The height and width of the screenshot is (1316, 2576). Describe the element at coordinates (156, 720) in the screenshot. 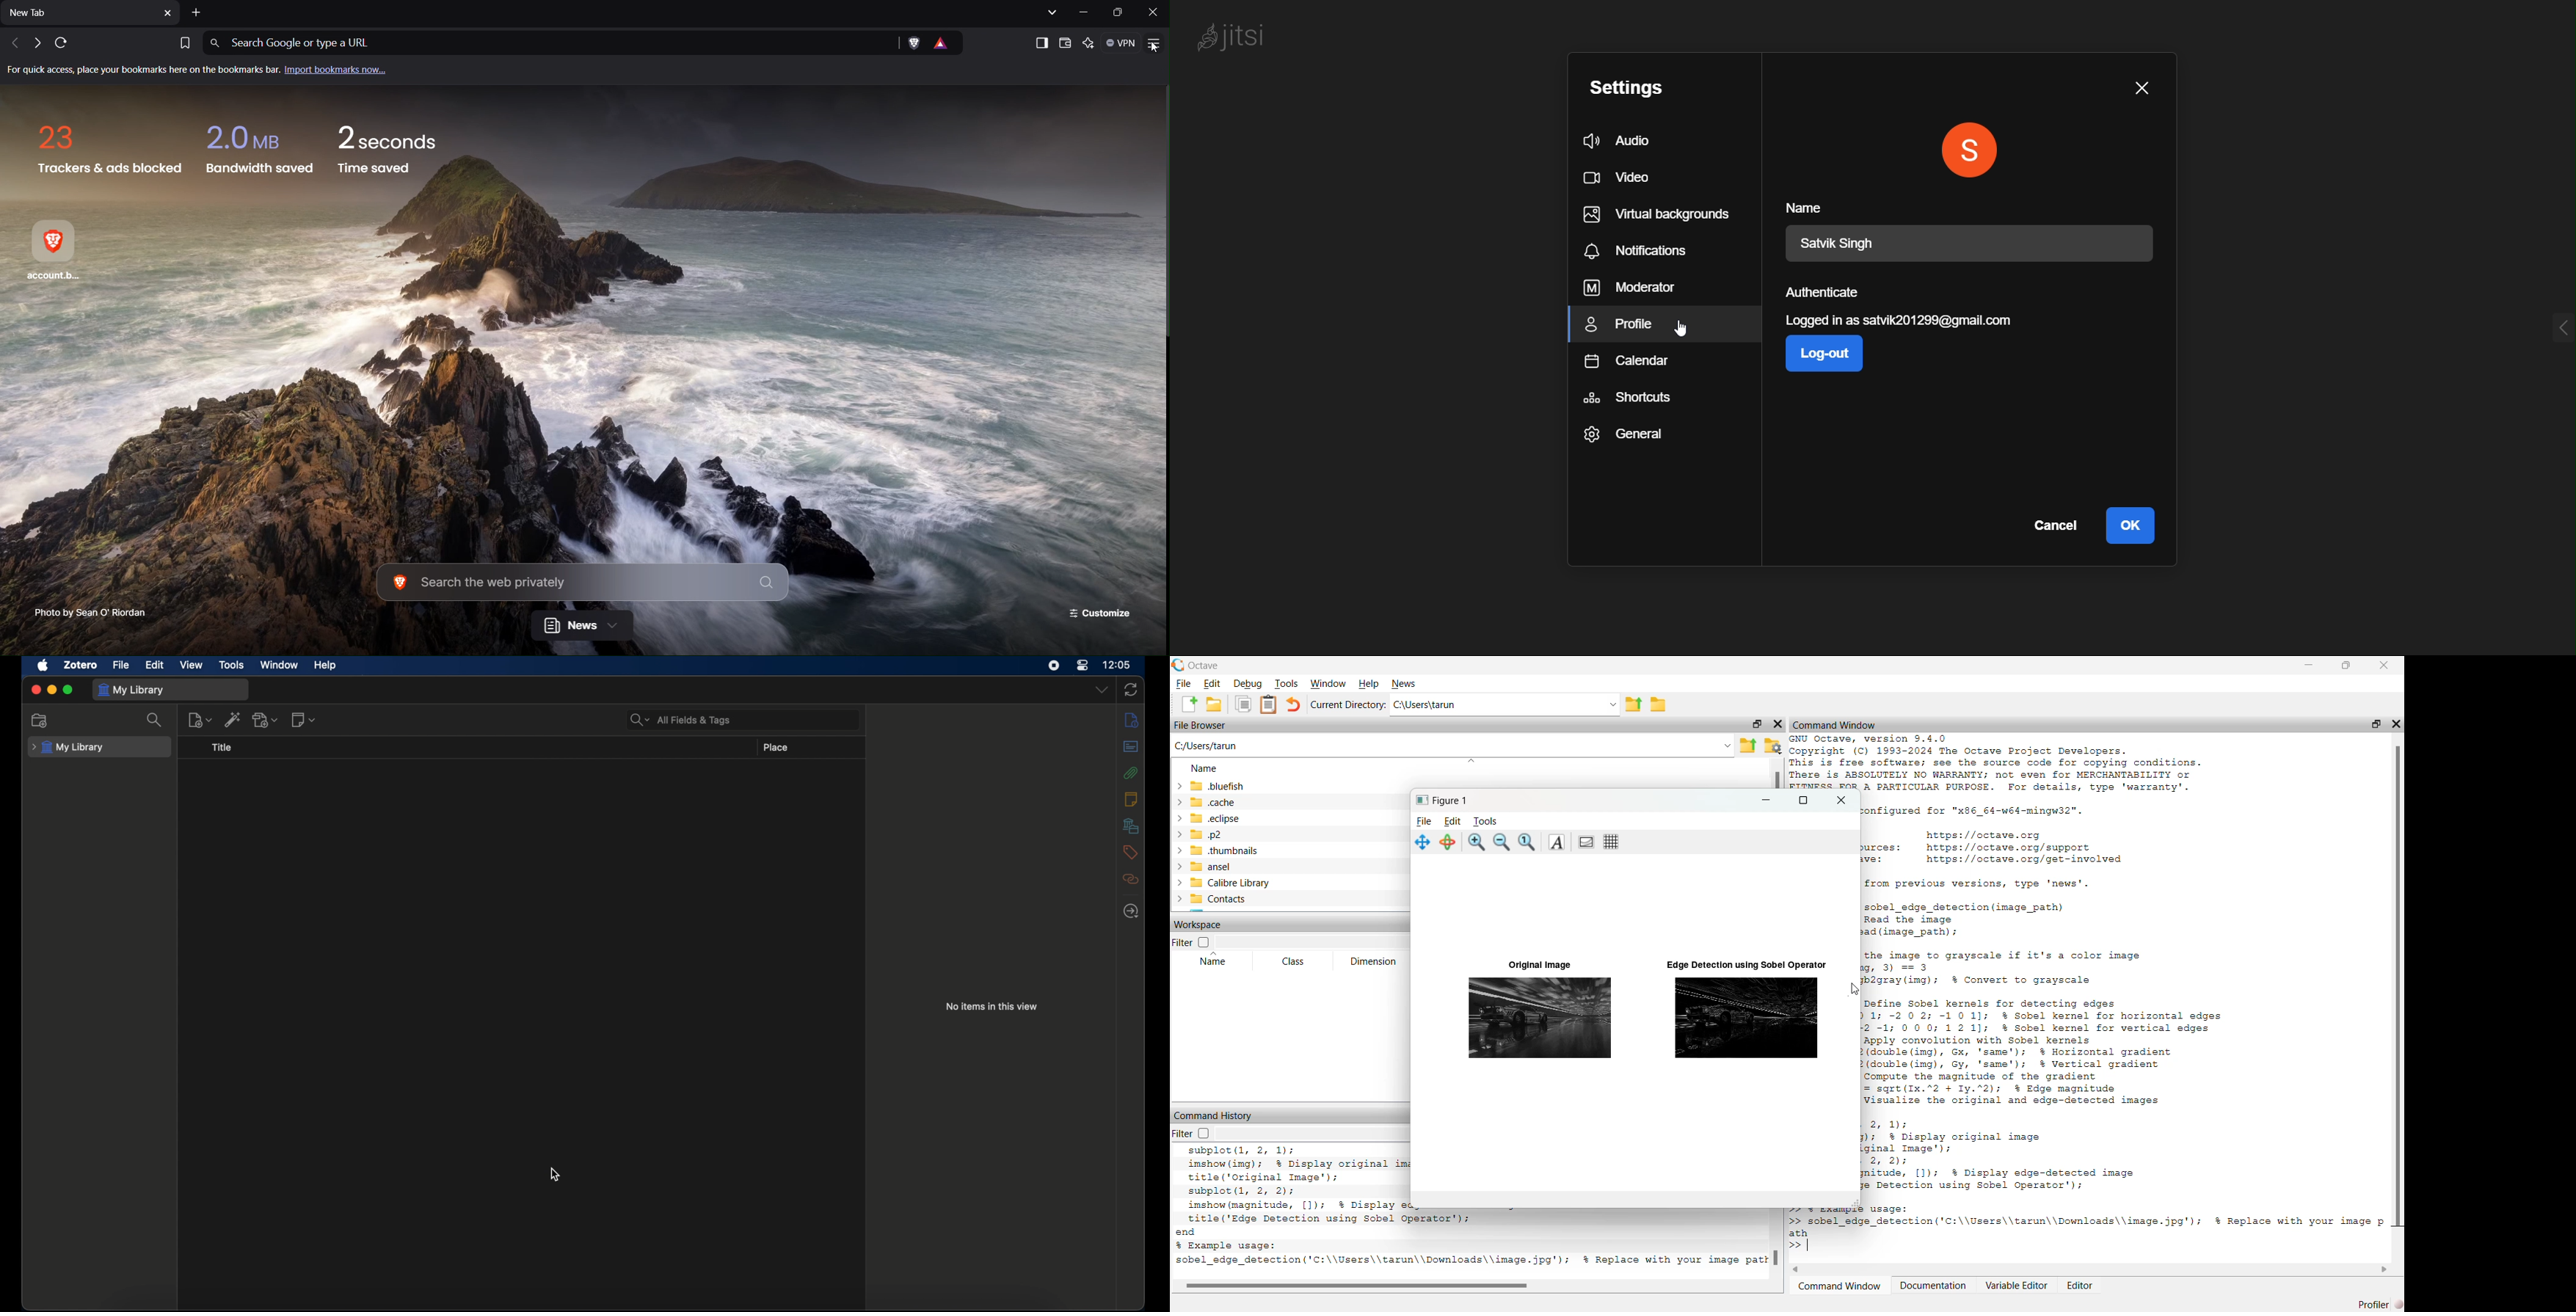

I see `search` at that location.